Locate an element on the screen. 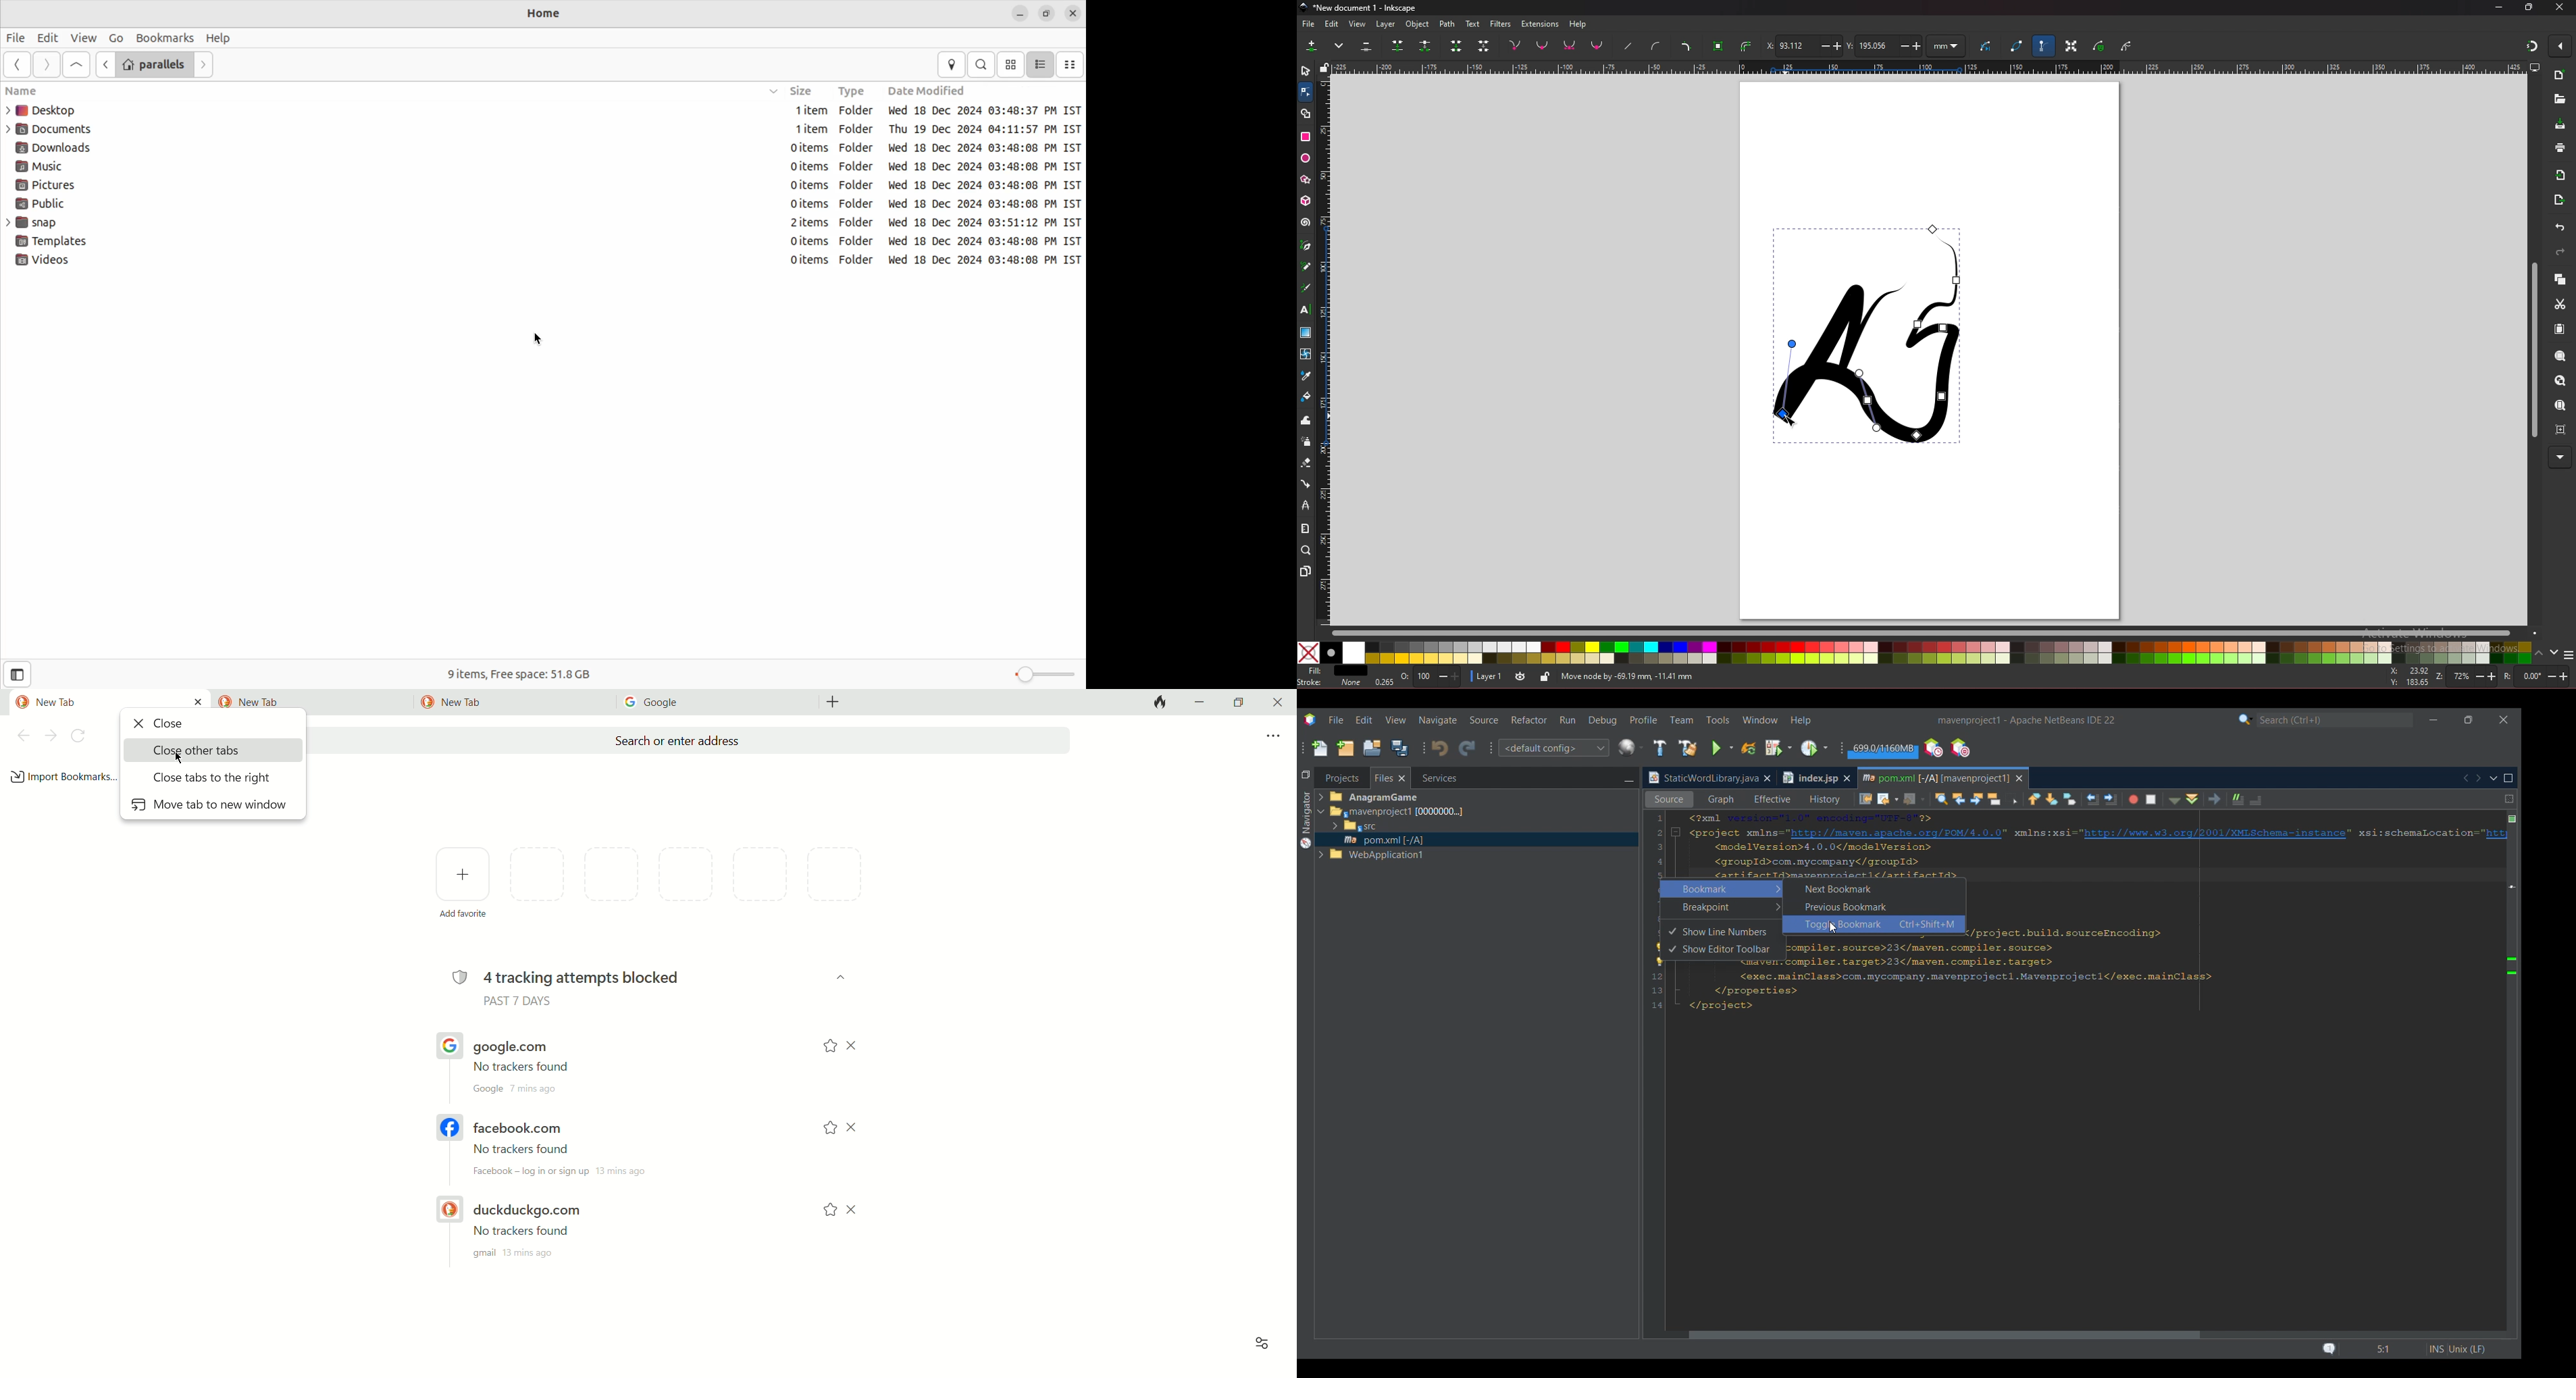 This screenshot has width=2576, height=1400. down is located at coordinates (2555, 652).